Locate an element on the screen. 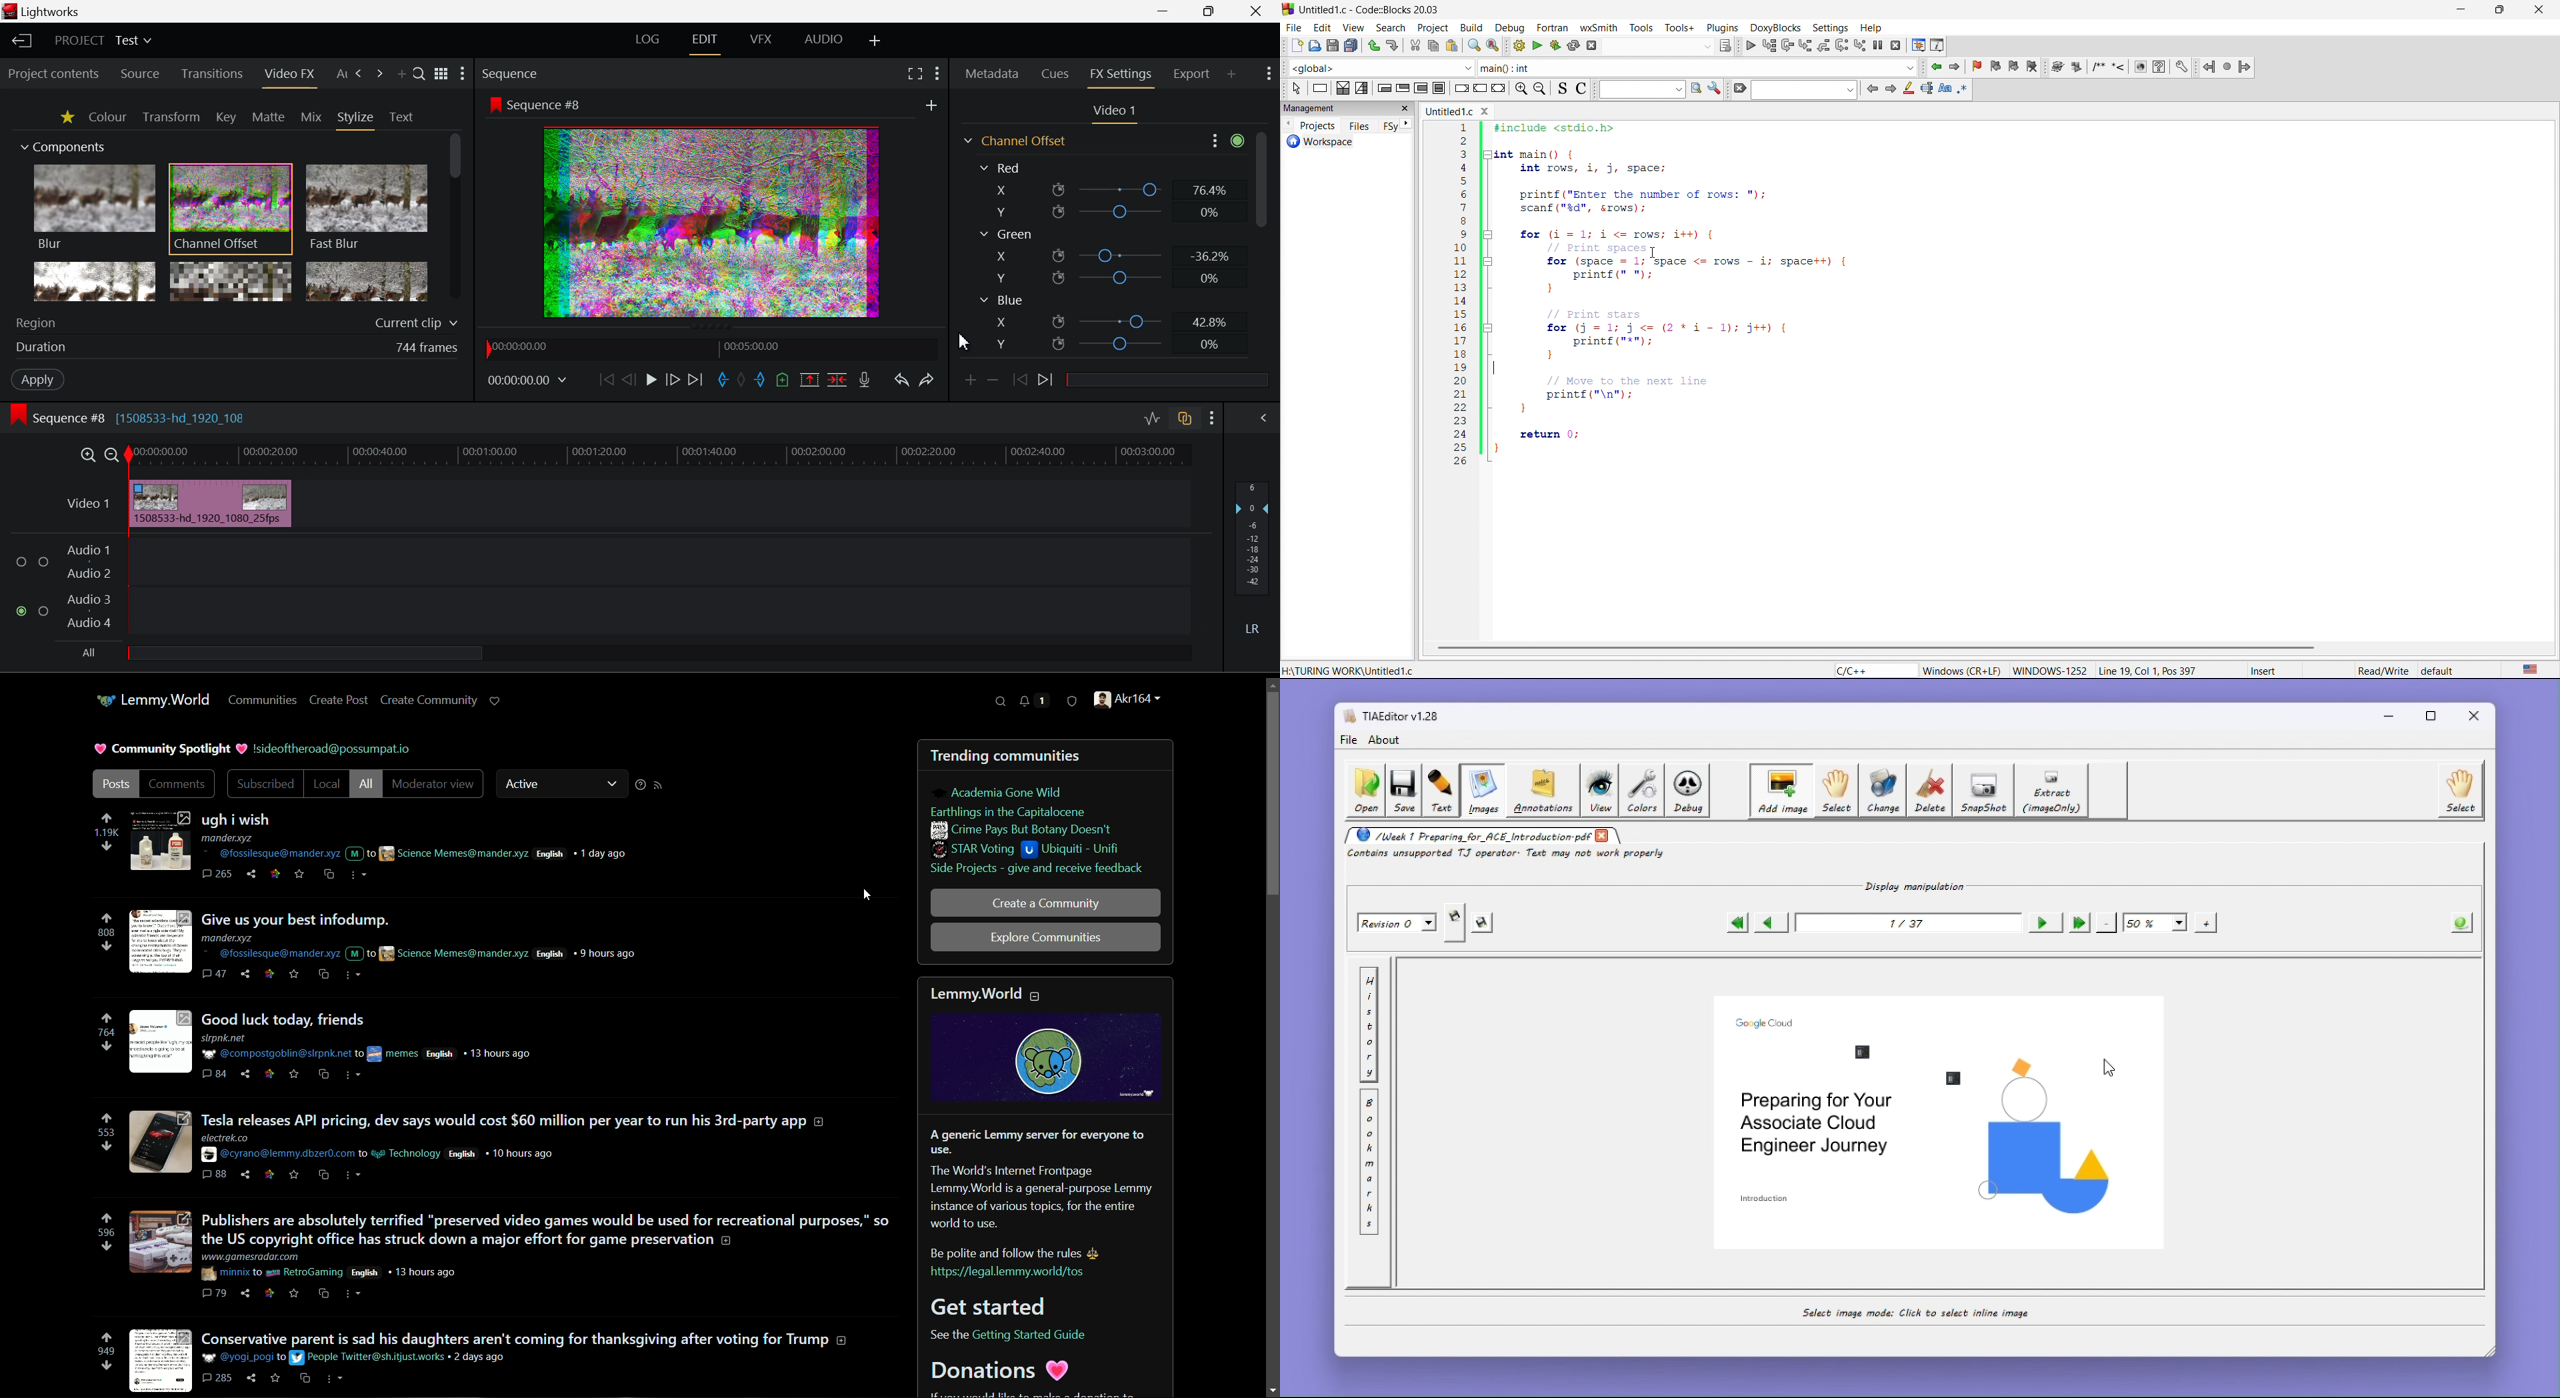  next bookmark is located at coordinates (2015, 65).